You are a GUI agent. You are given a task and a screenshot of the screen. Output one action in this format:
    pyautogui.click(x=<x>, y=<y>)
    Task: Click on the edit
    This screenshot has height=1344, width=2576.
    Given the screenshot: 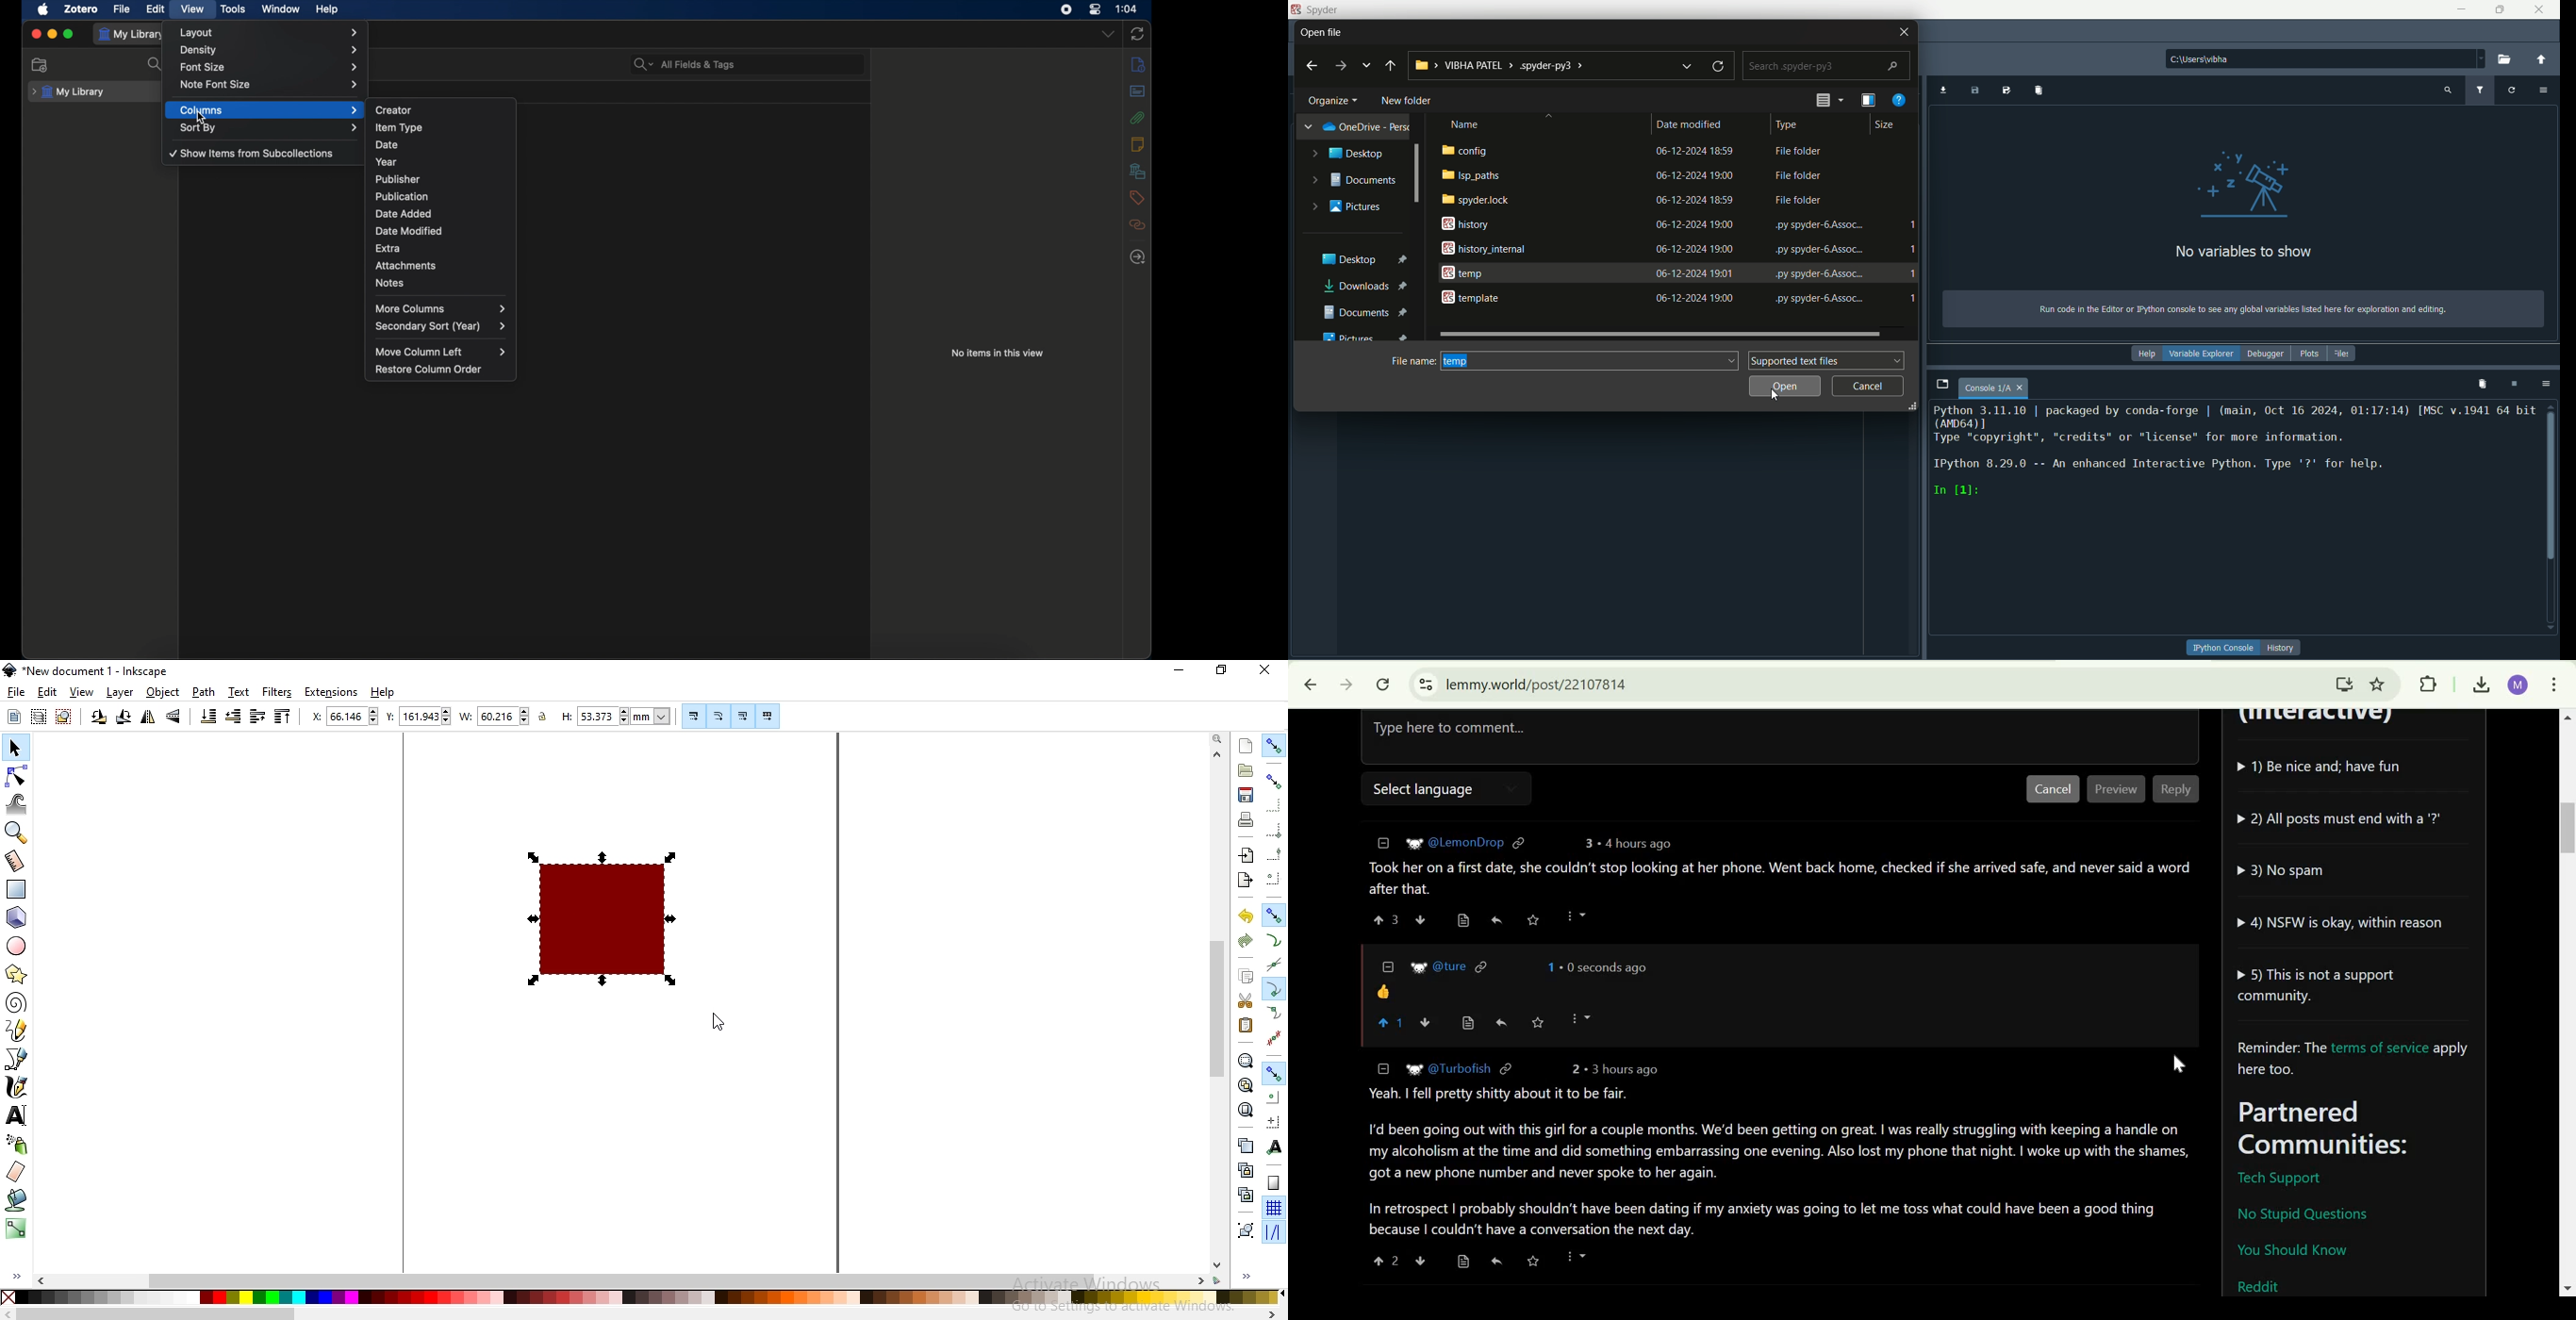 What is the action you would take?
    pyautogui.click(x=47, y=691)
    